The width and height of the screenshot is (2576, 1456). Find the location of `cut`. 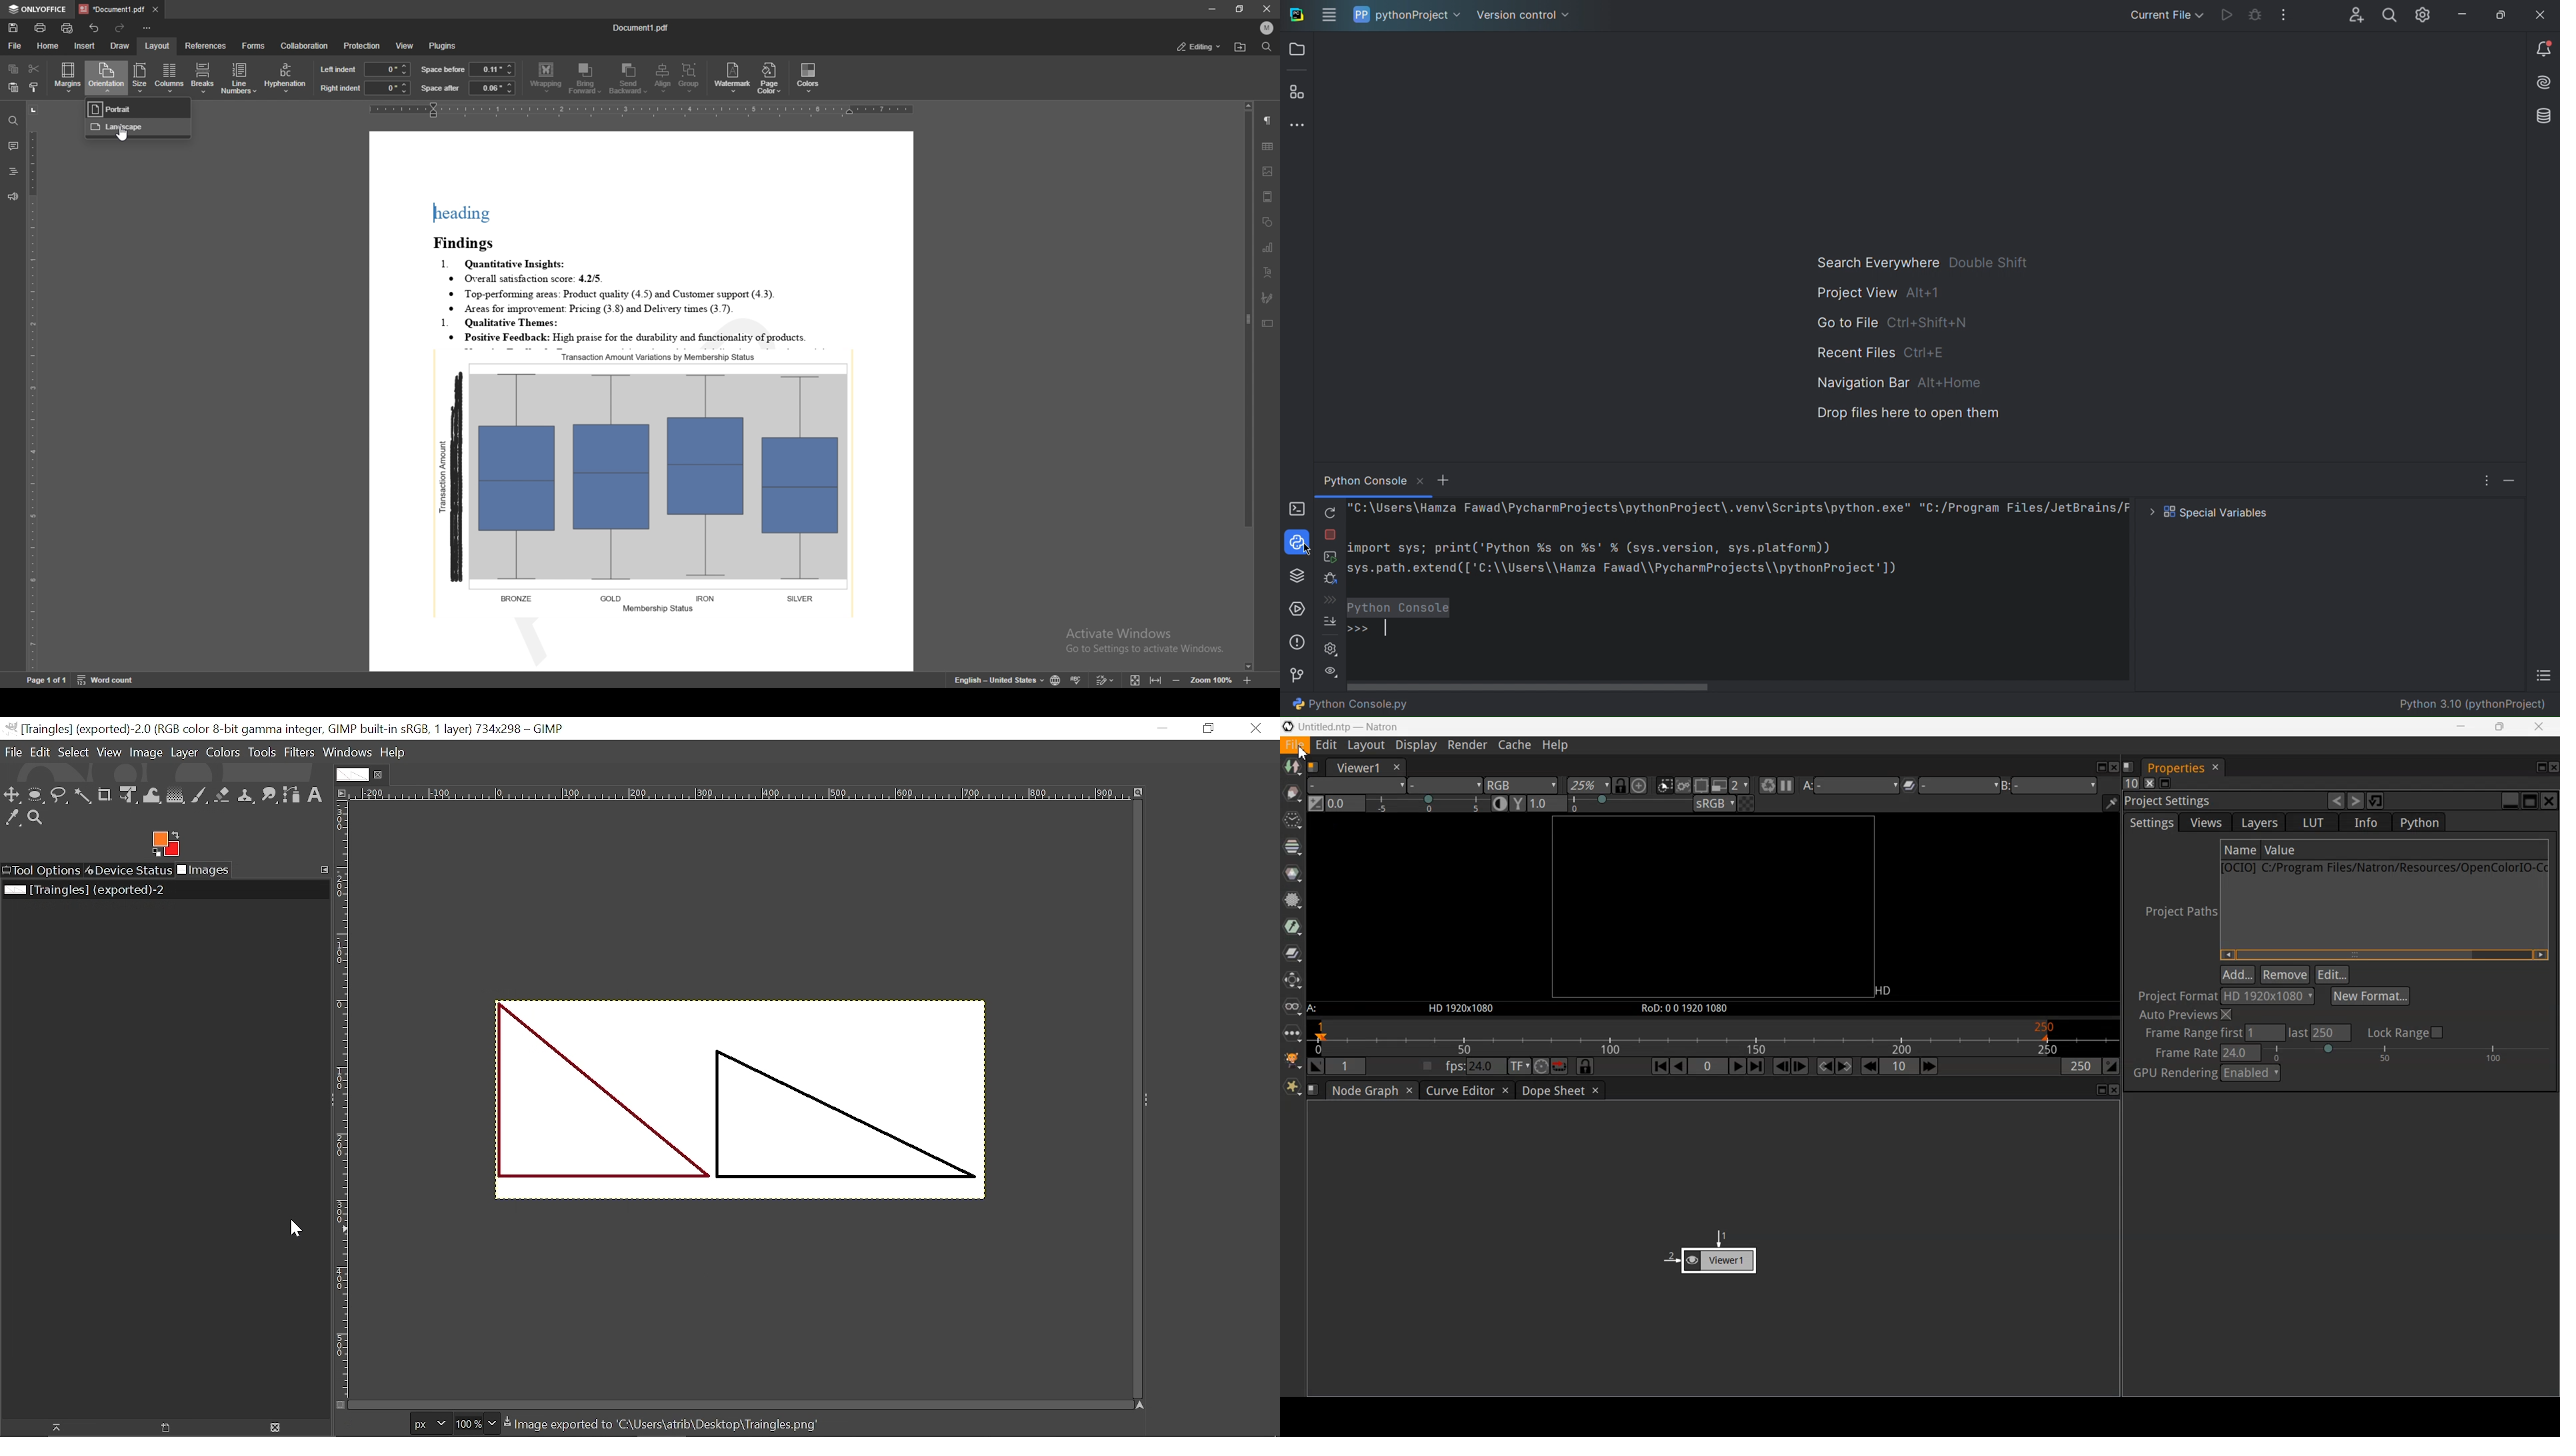

cut is located at coordinates (35, 68).